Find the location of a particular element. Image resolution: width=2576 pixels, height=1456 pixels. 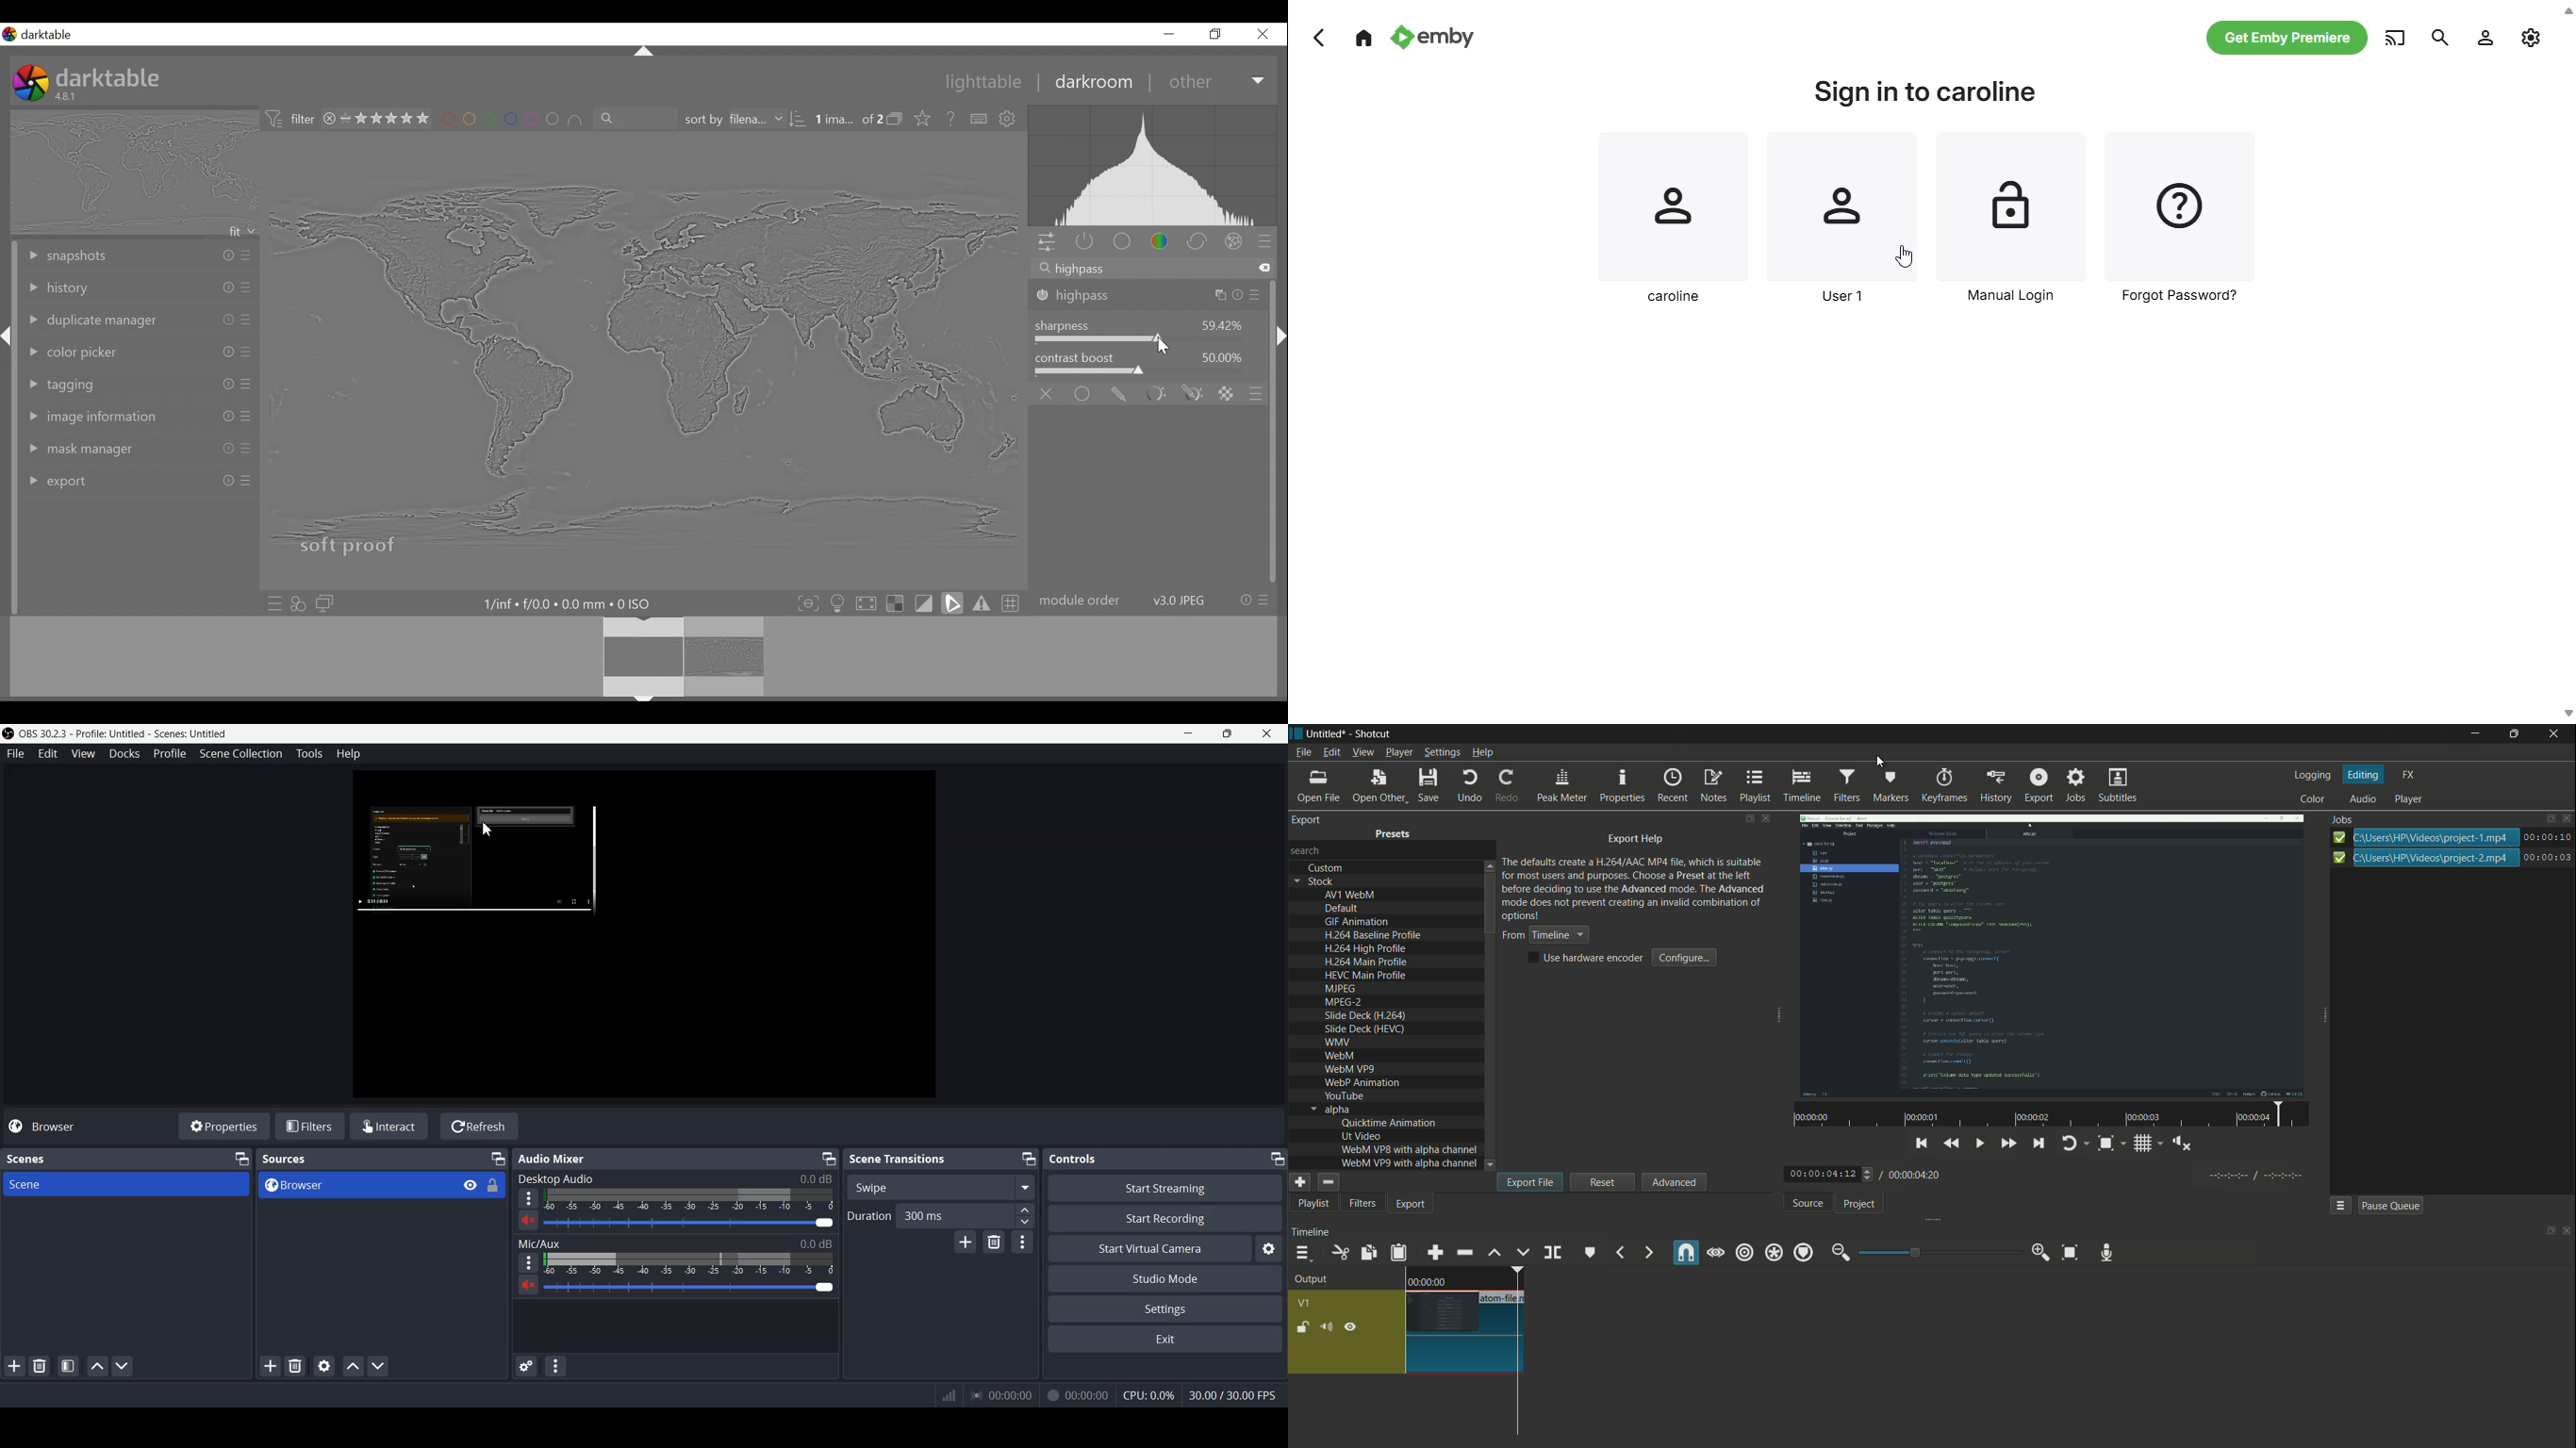

Cursor is located at coordinates (486, 830).